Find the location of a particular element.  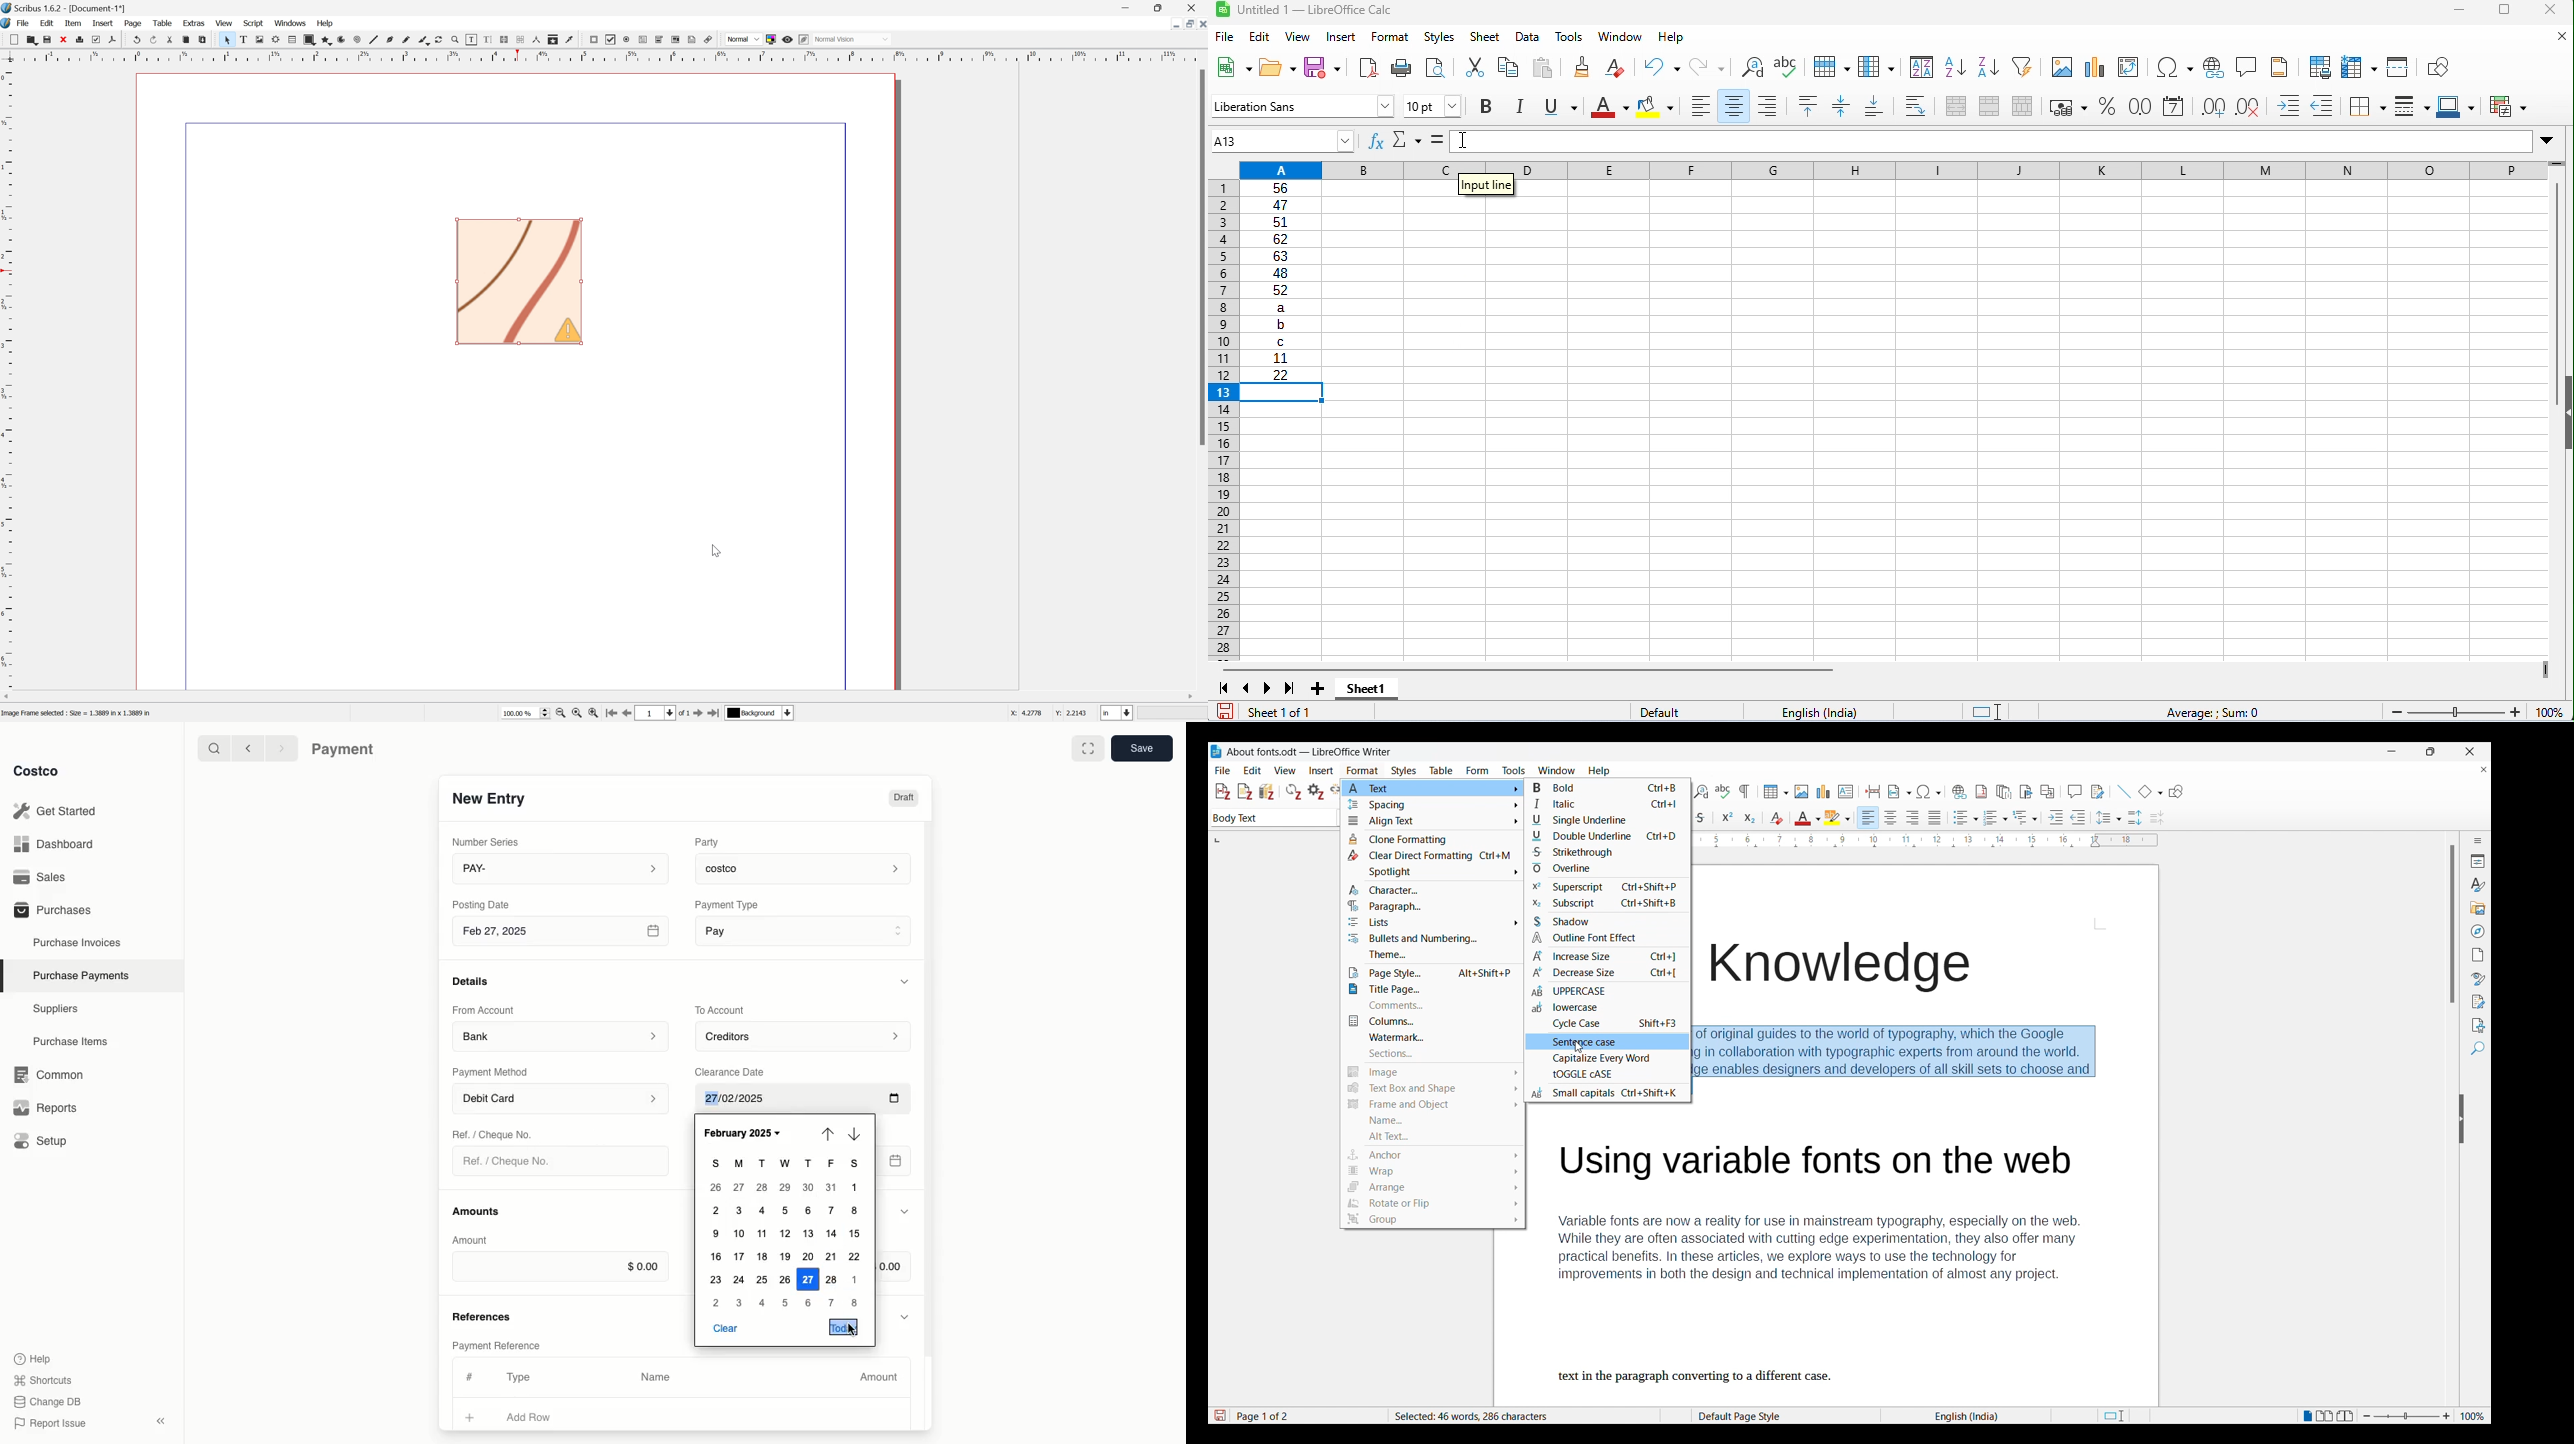

PDF combo box is located at coordinates (661, 40).